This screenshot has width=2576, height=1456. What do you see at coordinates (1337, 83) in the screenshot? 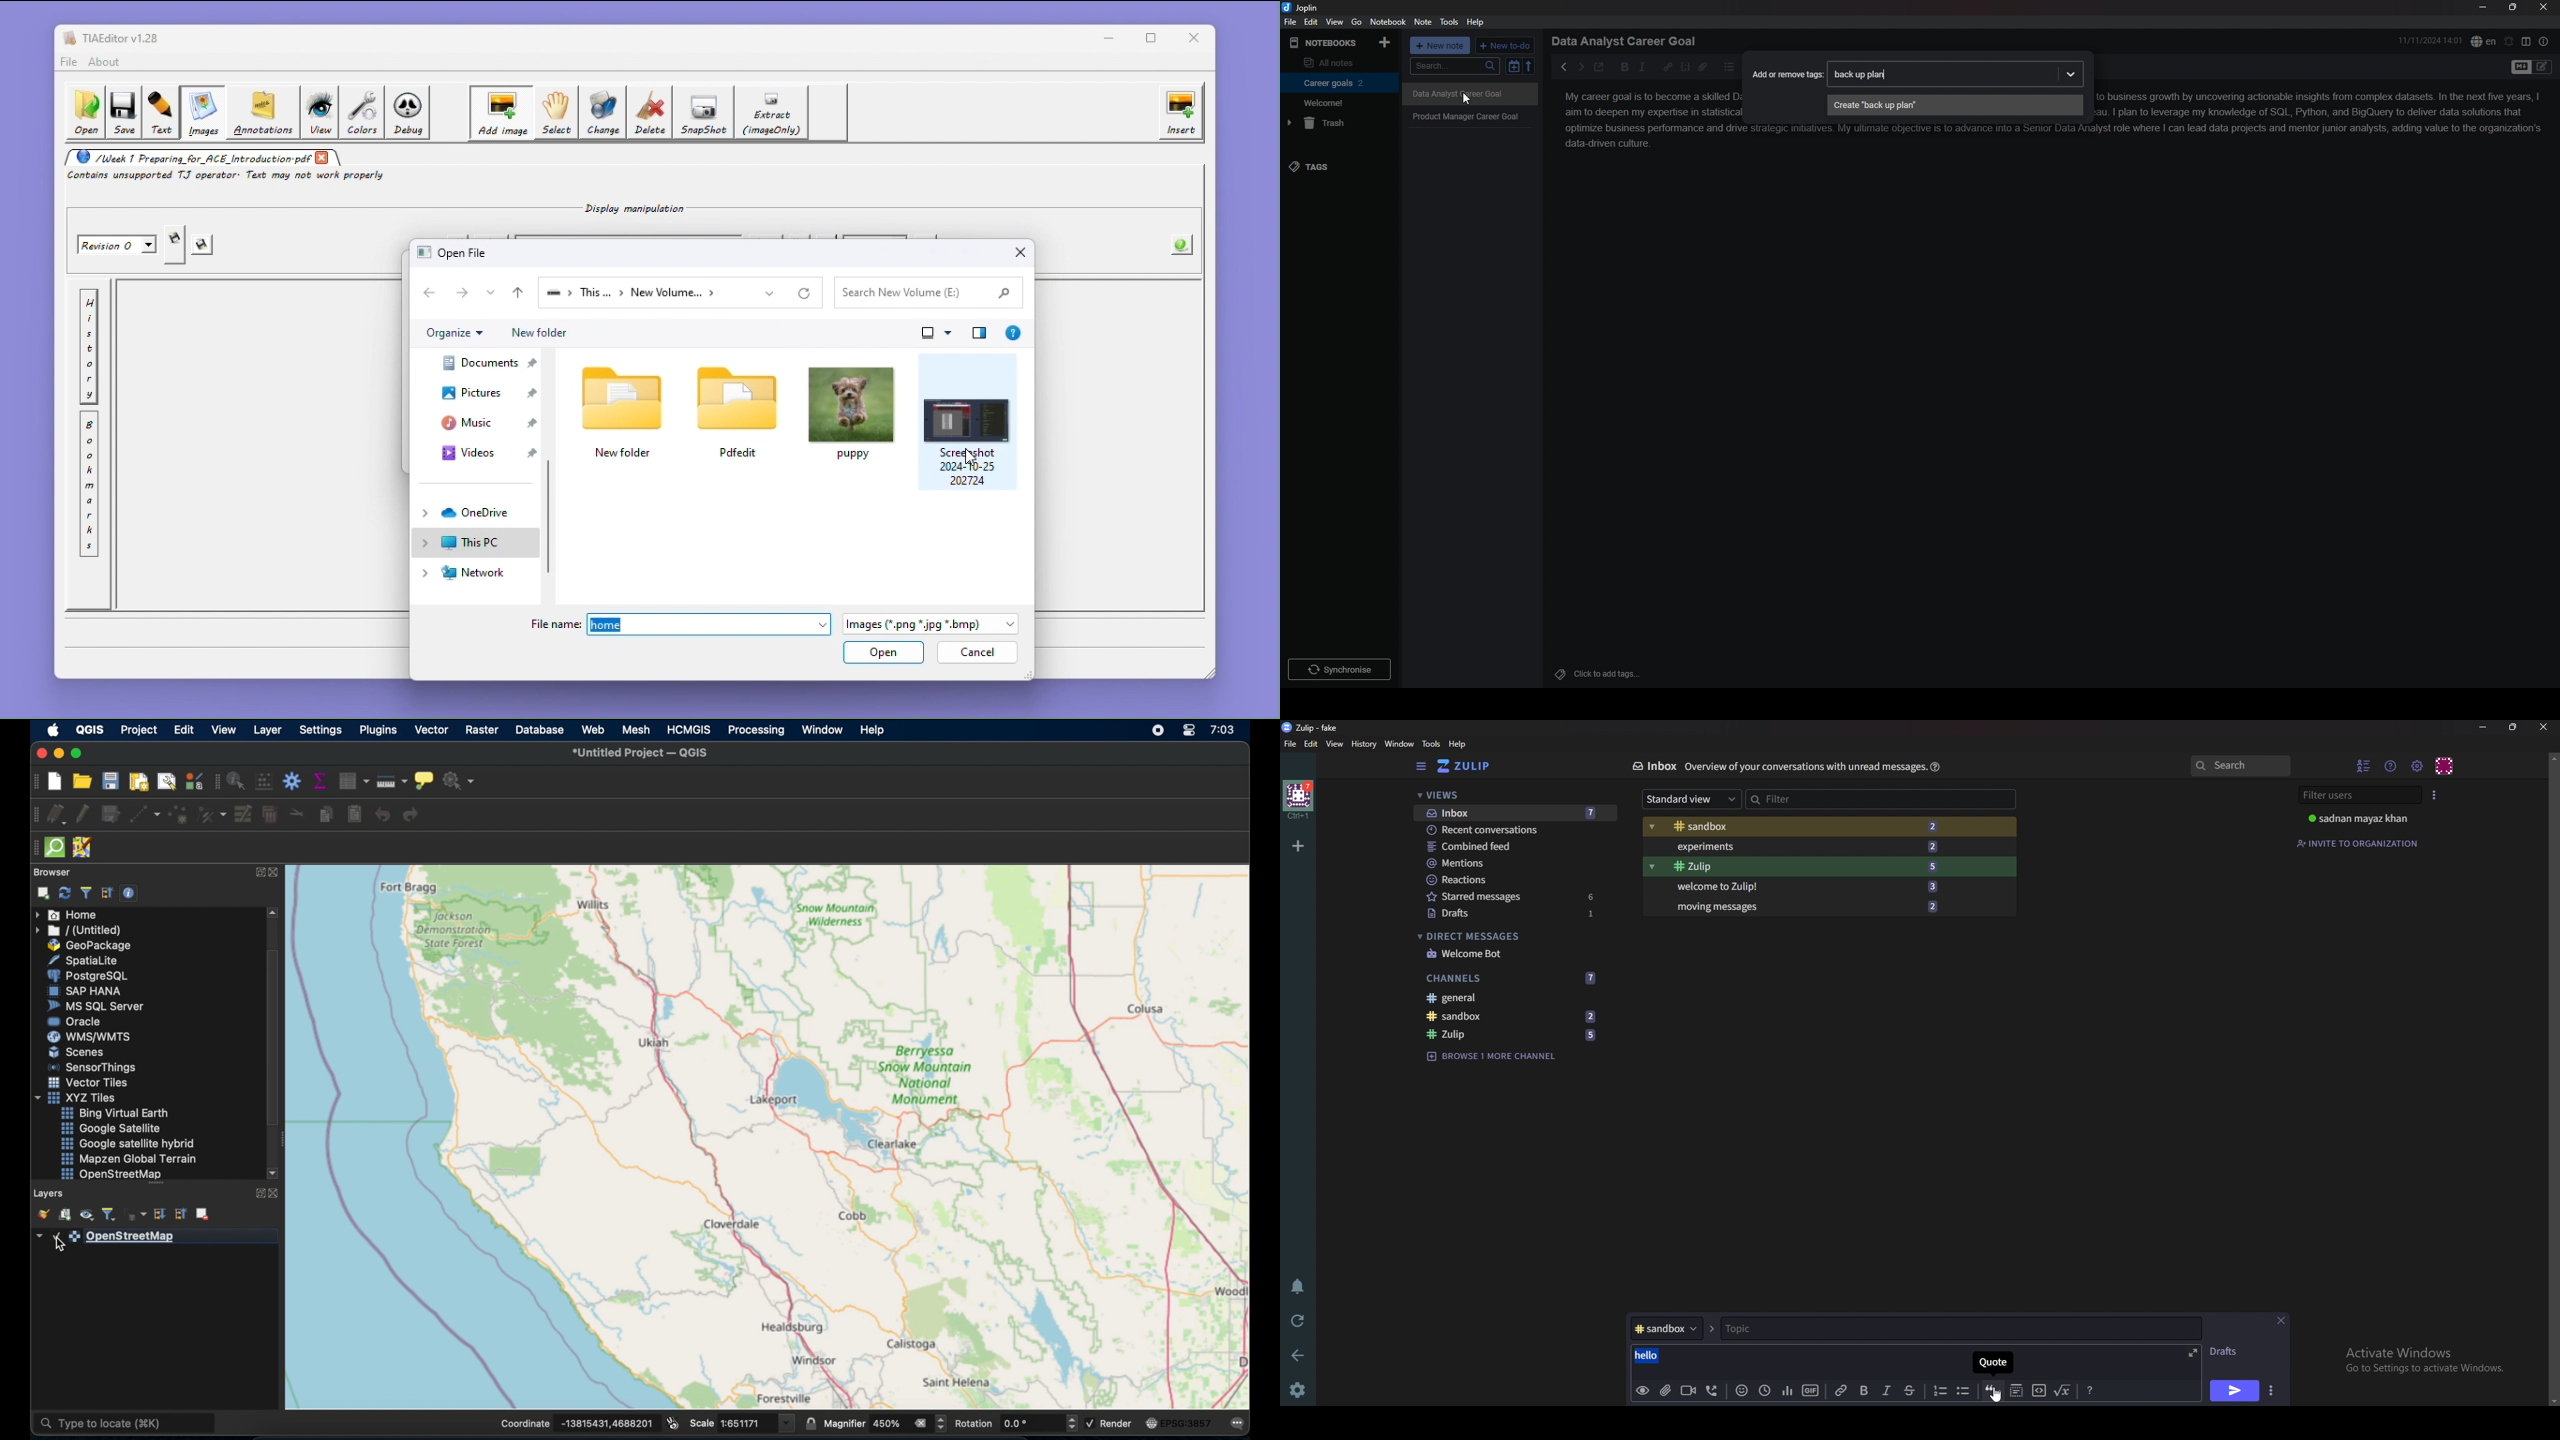
I see `Career goals 2` at bounding box center [1337, 83].